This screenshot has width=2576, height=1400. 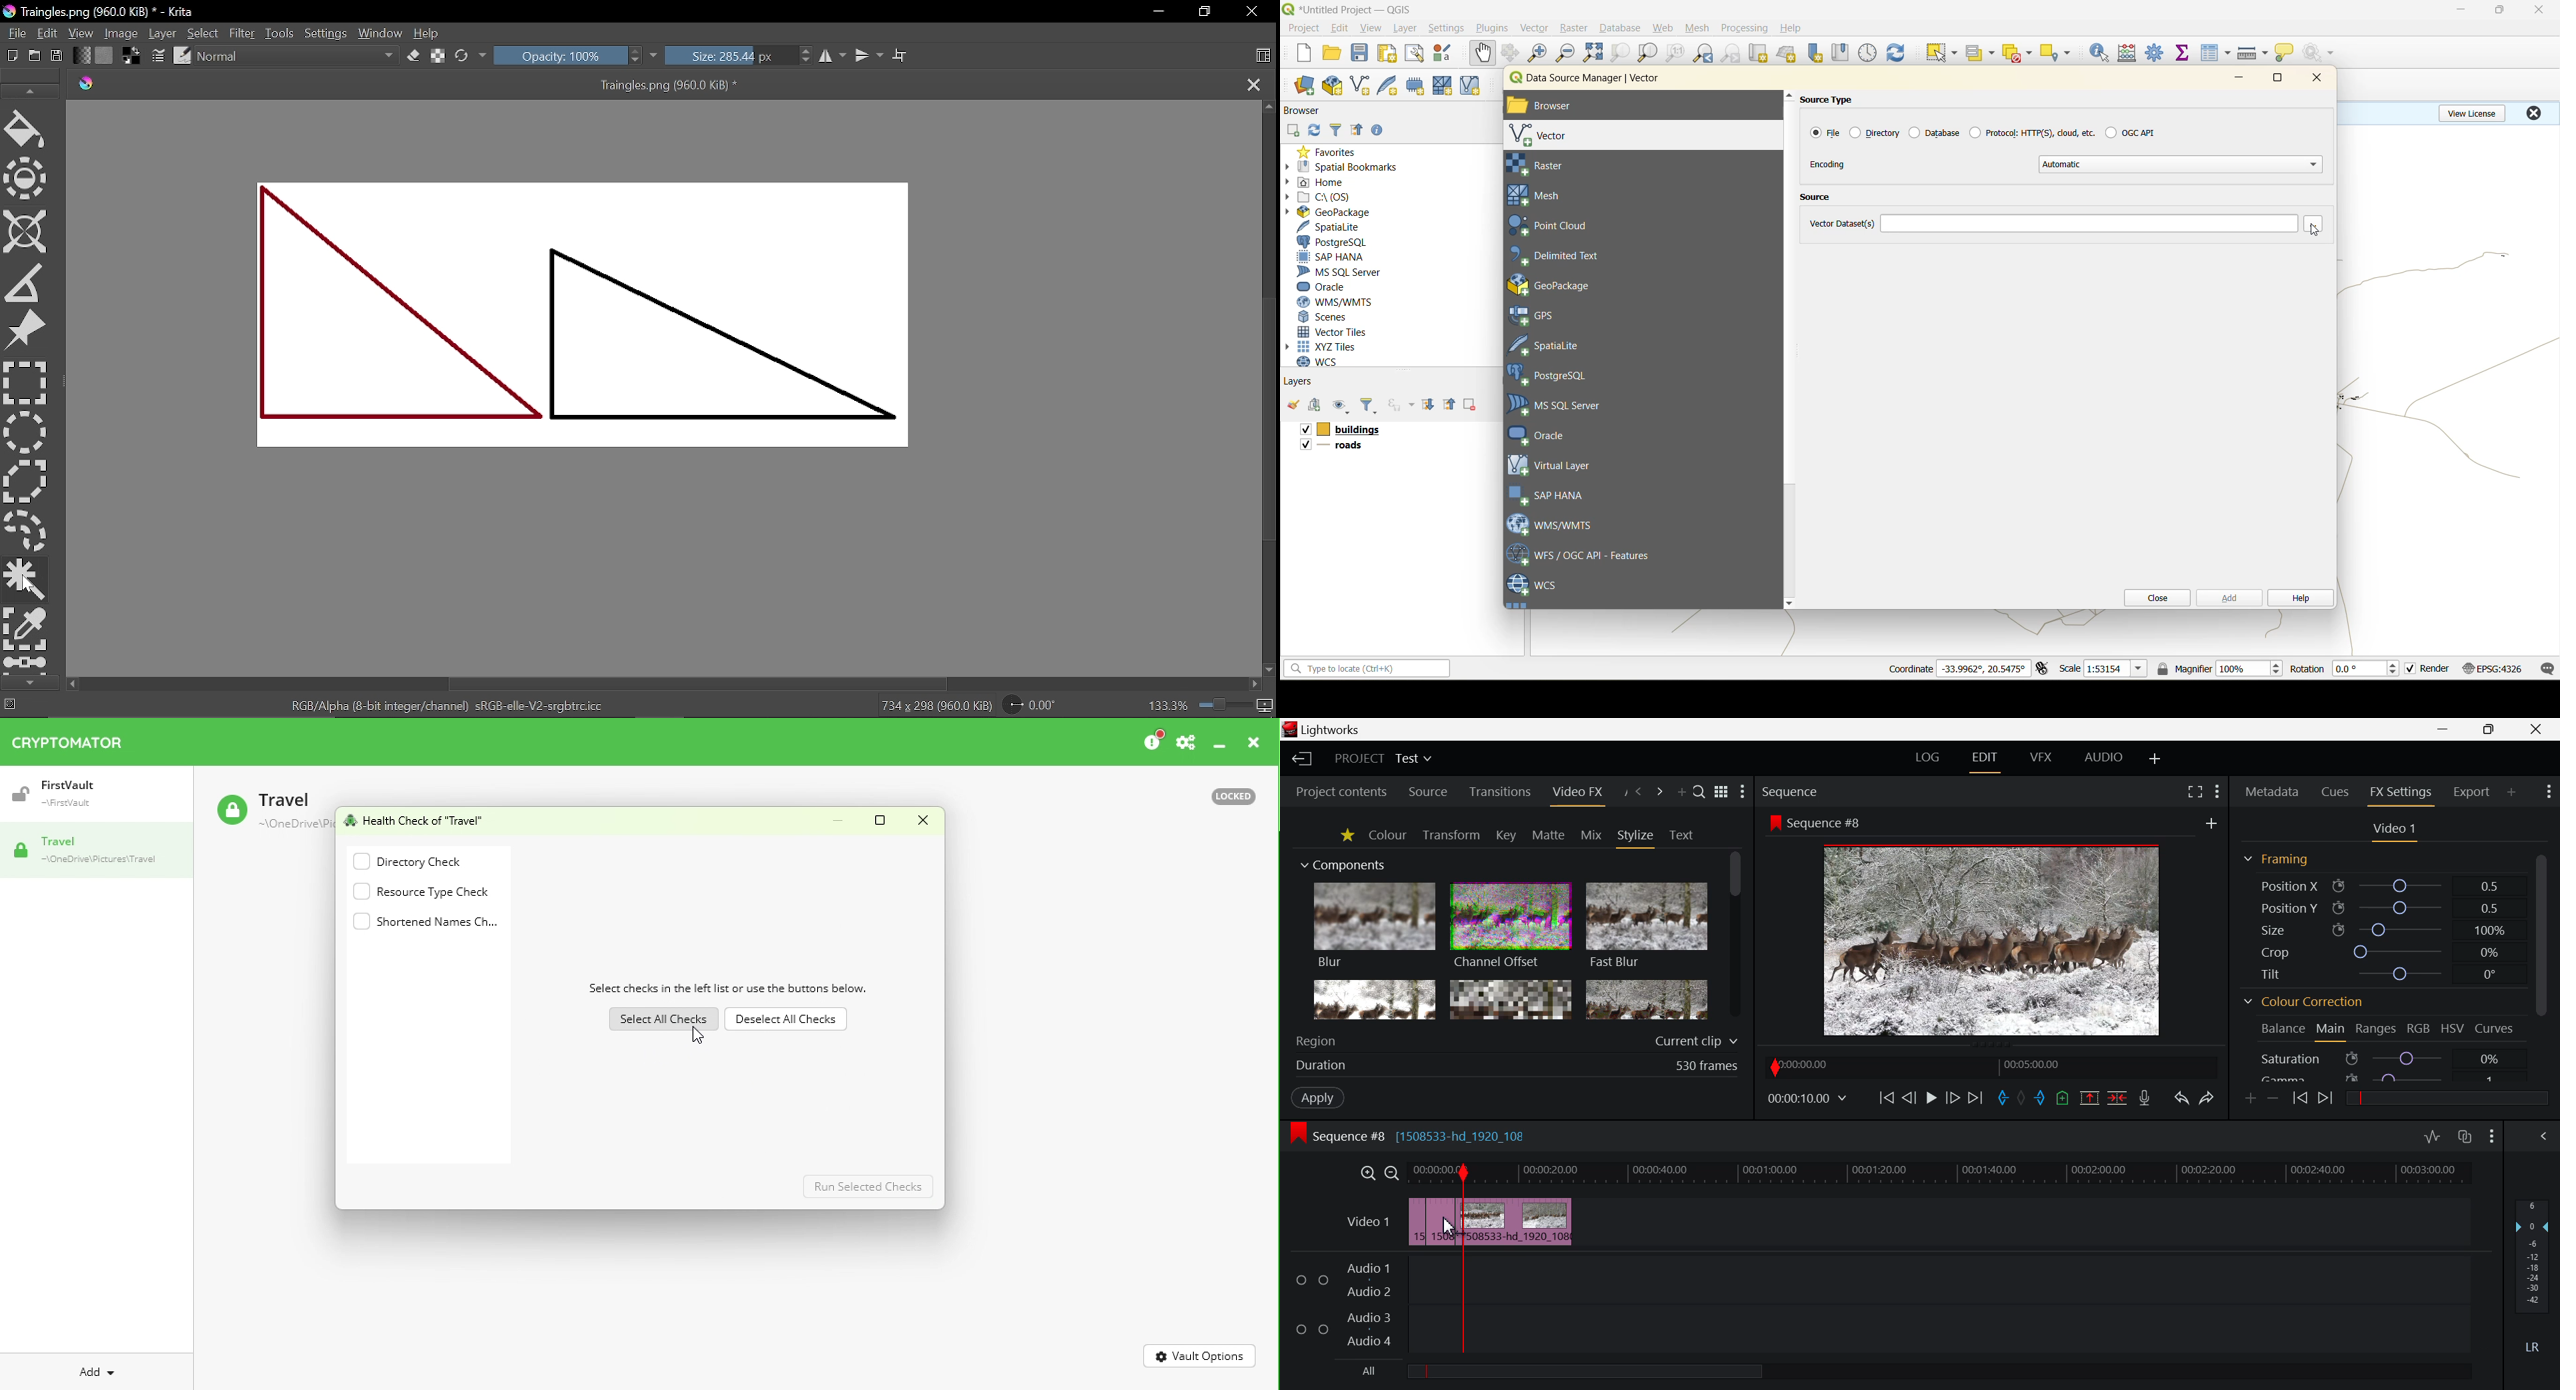 What do you see at coordinates (2299, 599) in the screenshot?
I see `help` at bounding box center [2299, 599].